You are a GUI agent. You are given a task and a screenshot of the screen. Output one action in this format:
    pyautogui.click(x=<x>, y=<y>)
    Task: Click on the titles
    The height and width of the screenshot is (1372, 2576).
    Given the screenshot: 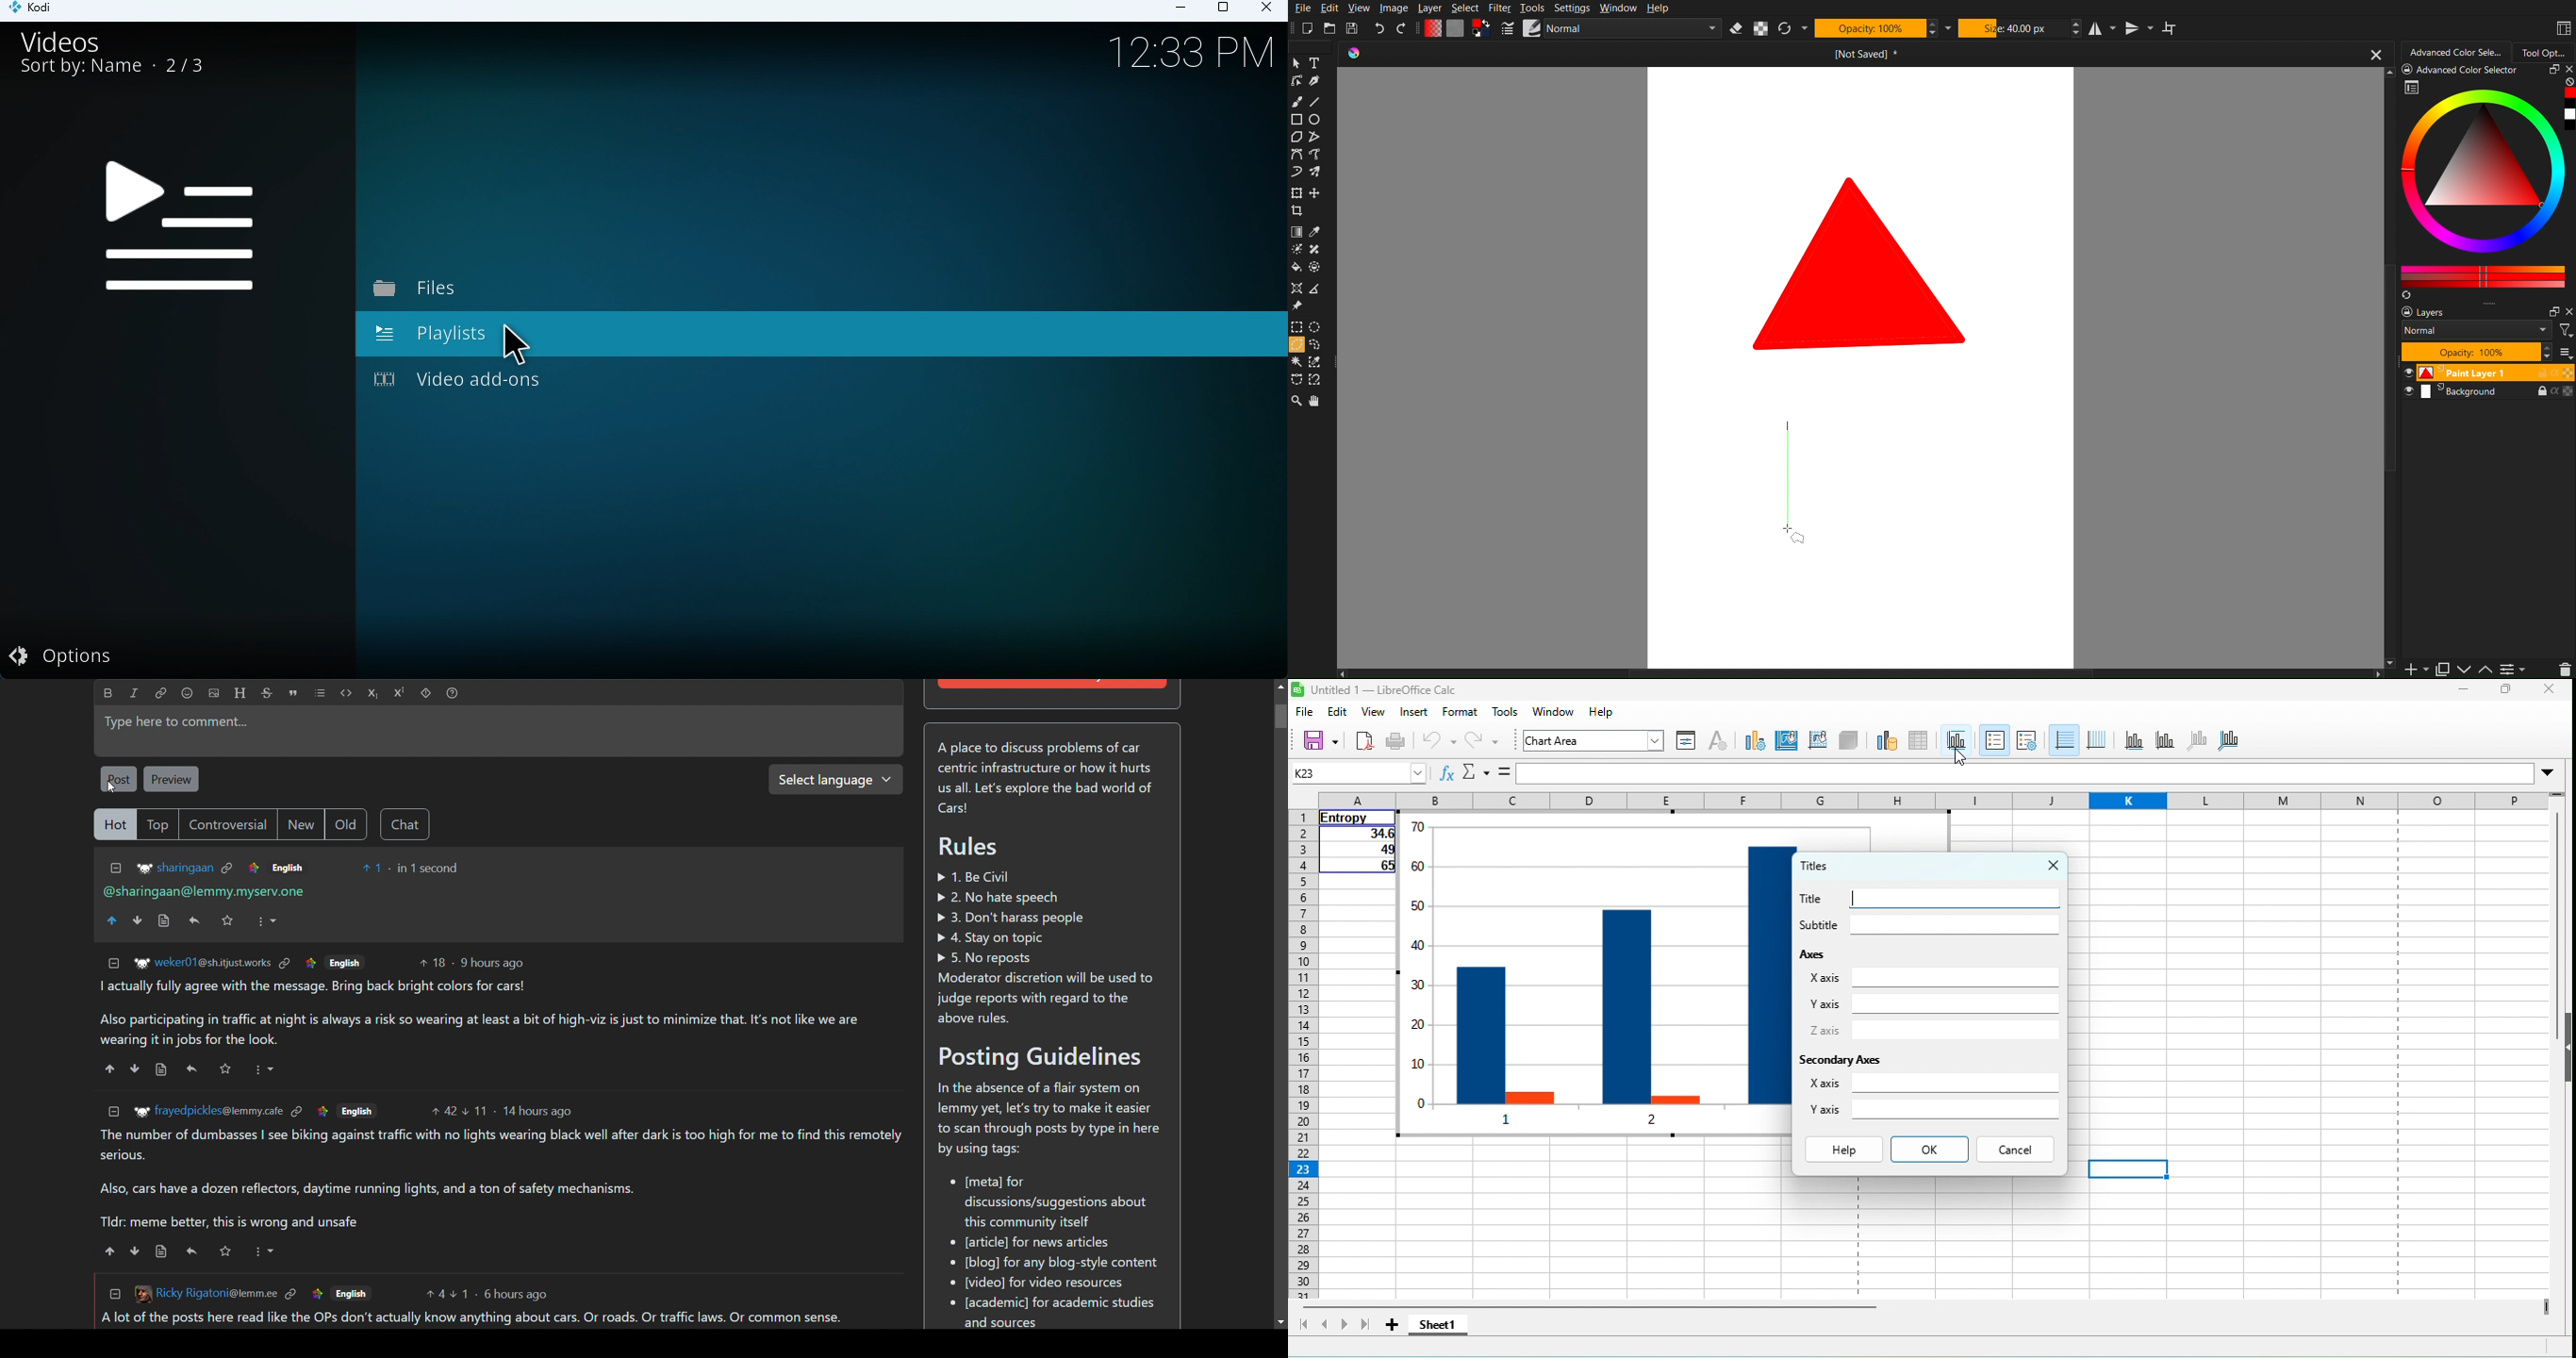 What is the action you would take?
    pyautogui.click(x=1957, y=734)
    